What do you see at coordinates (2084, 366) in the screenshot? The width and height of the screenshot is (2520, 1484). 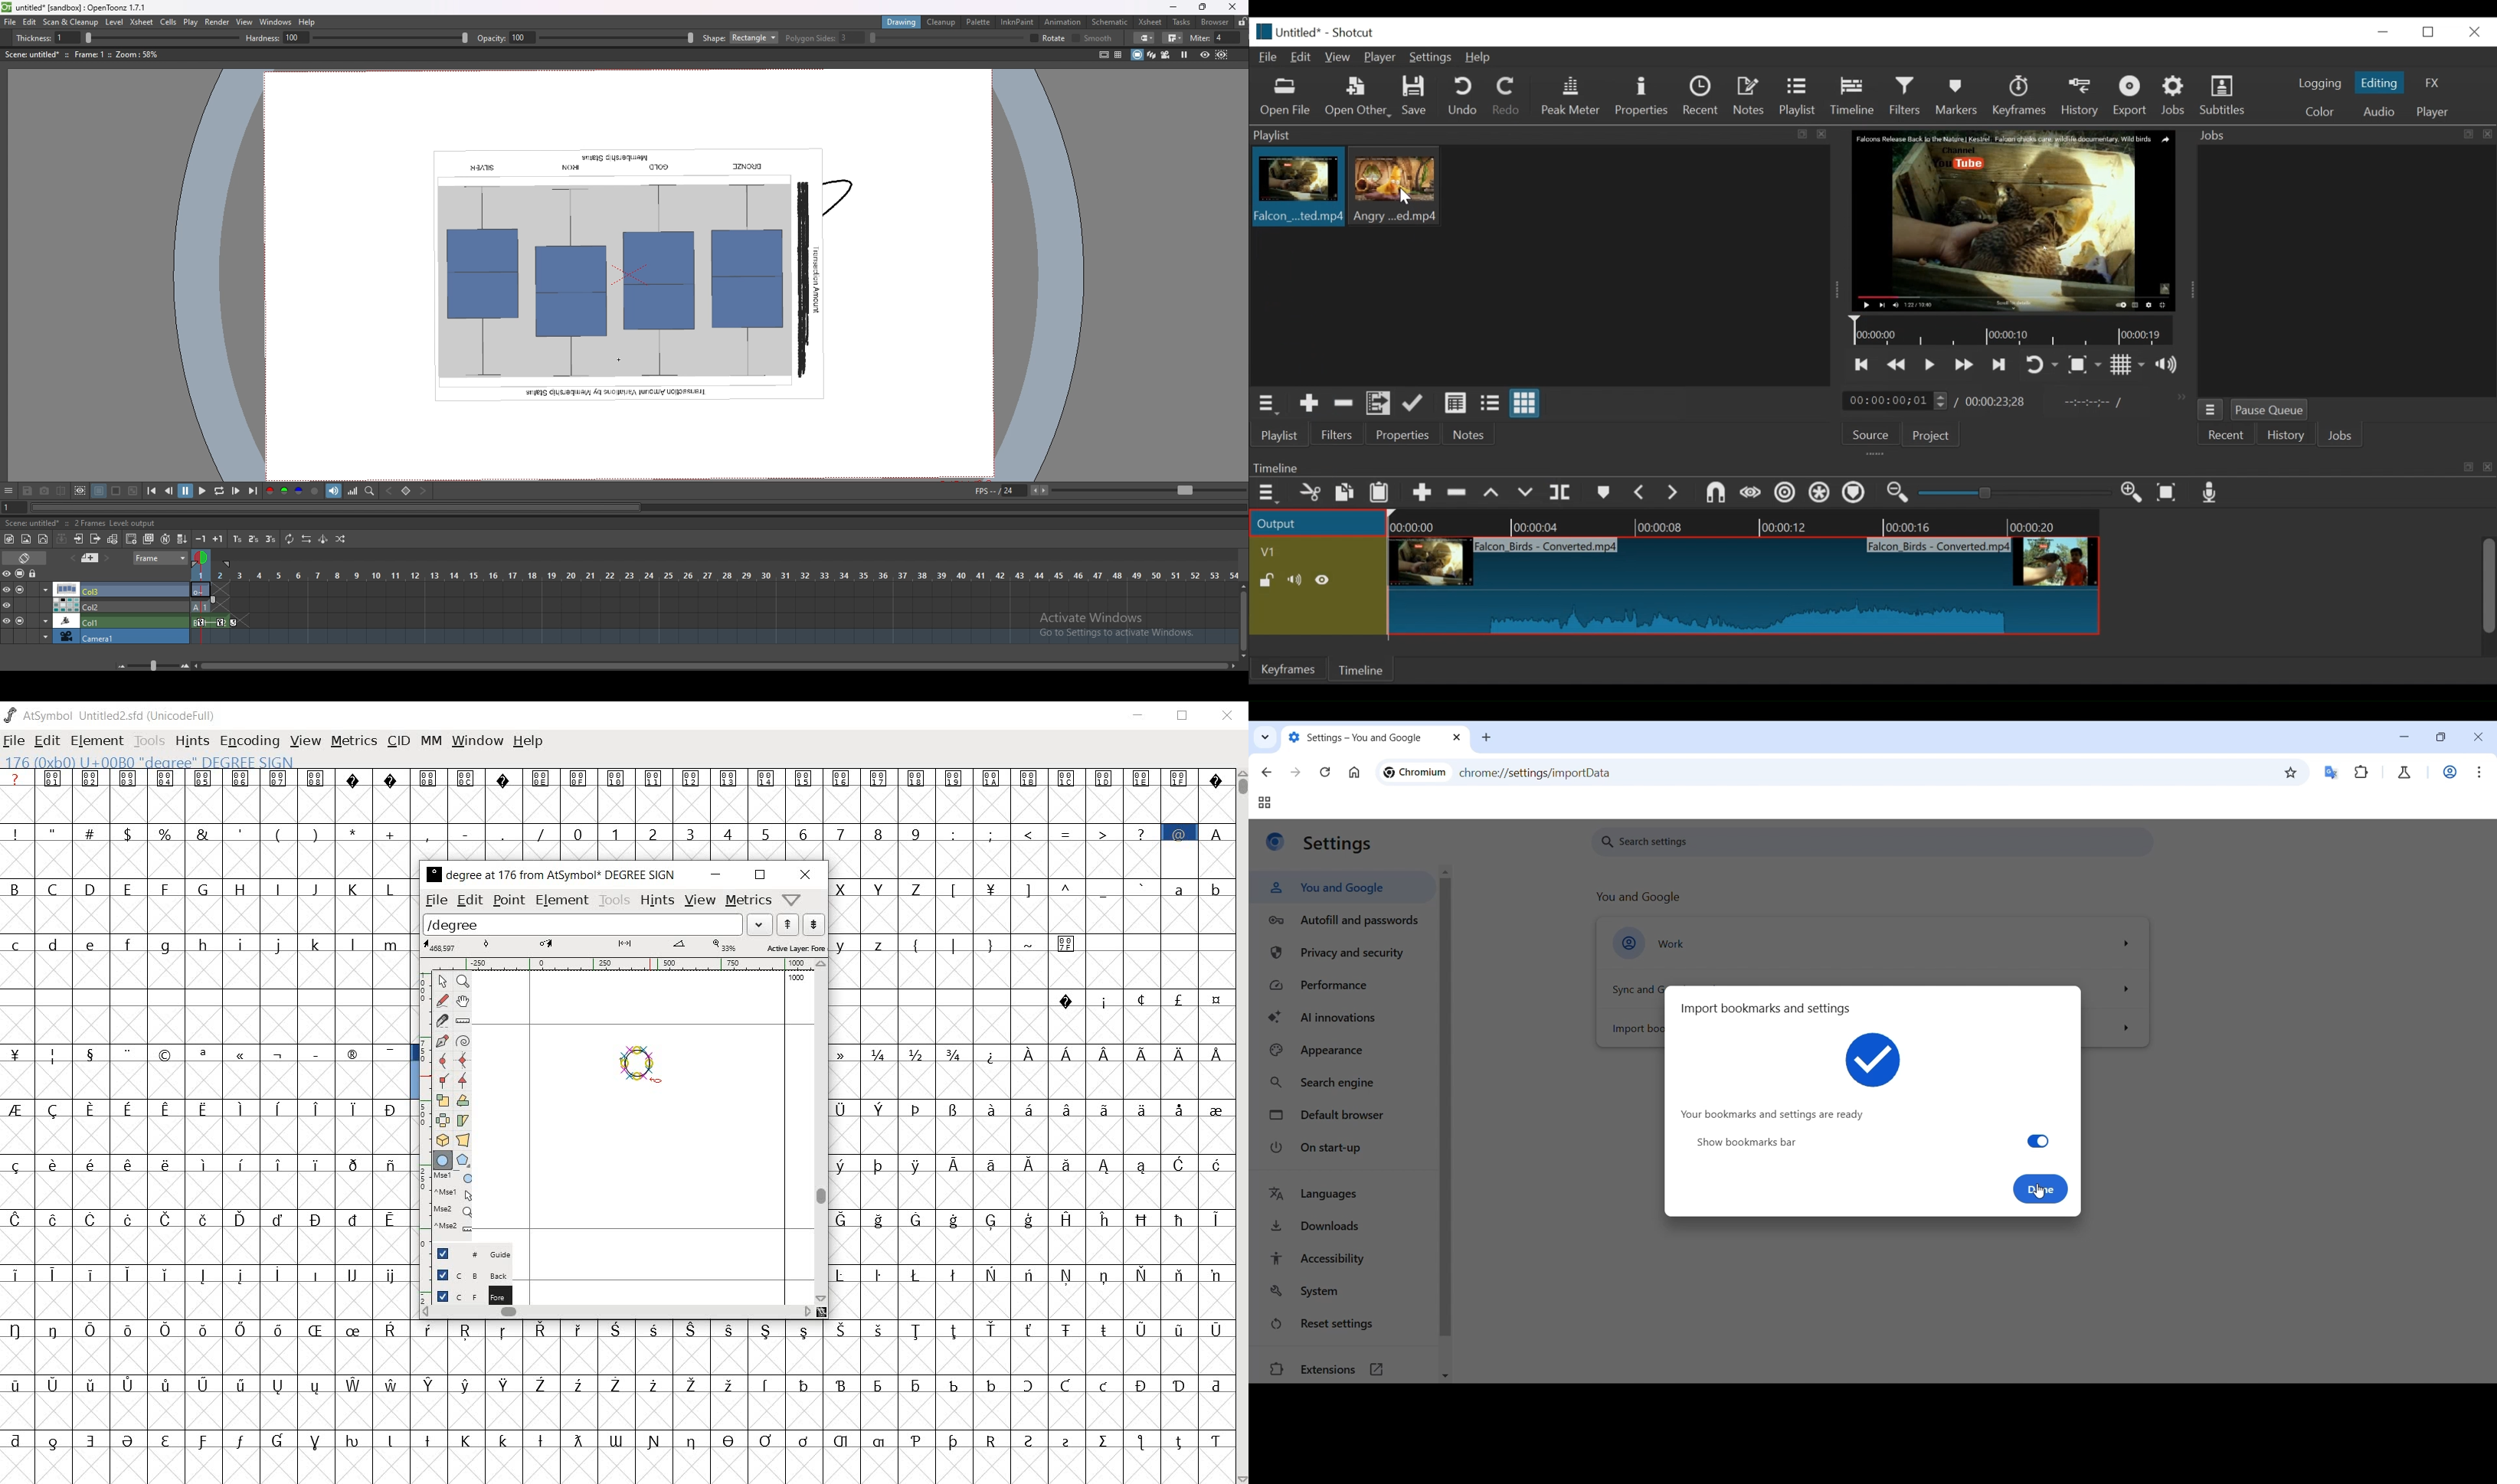 I see `Toggle zoom` at bounding box center [2084, 366].